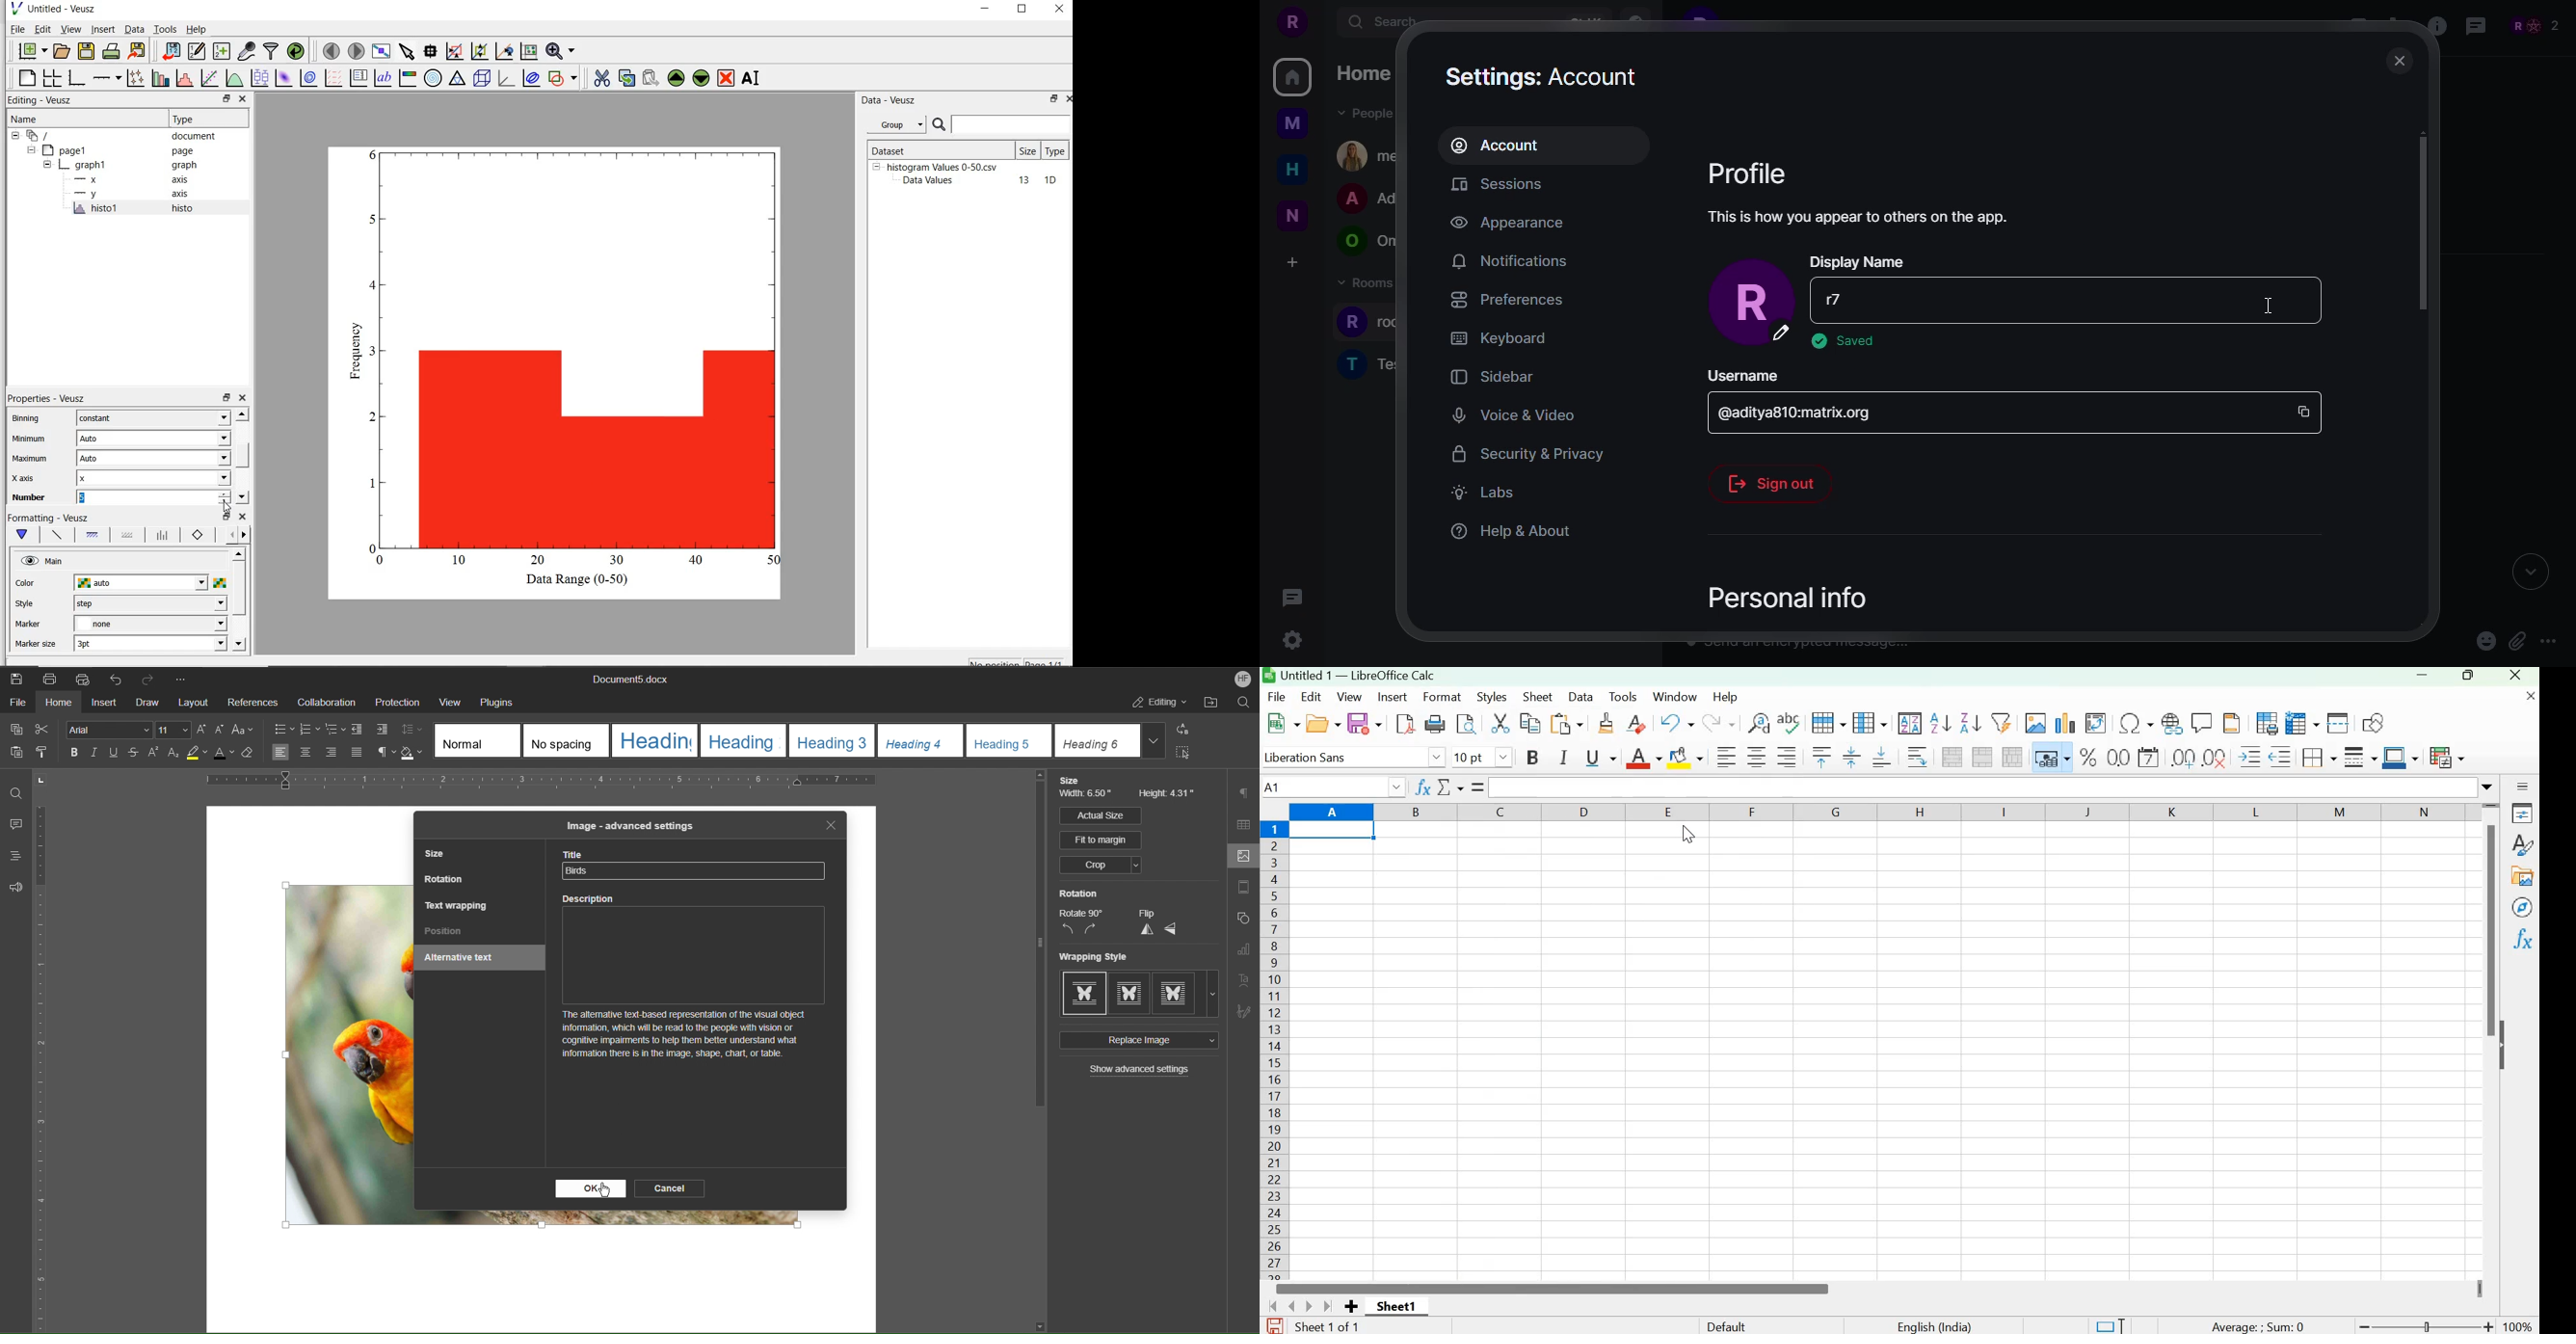 Image resolution: width=2576 pixels, height=1344 pixels. I want to click on Flip, so click(1147, 913).